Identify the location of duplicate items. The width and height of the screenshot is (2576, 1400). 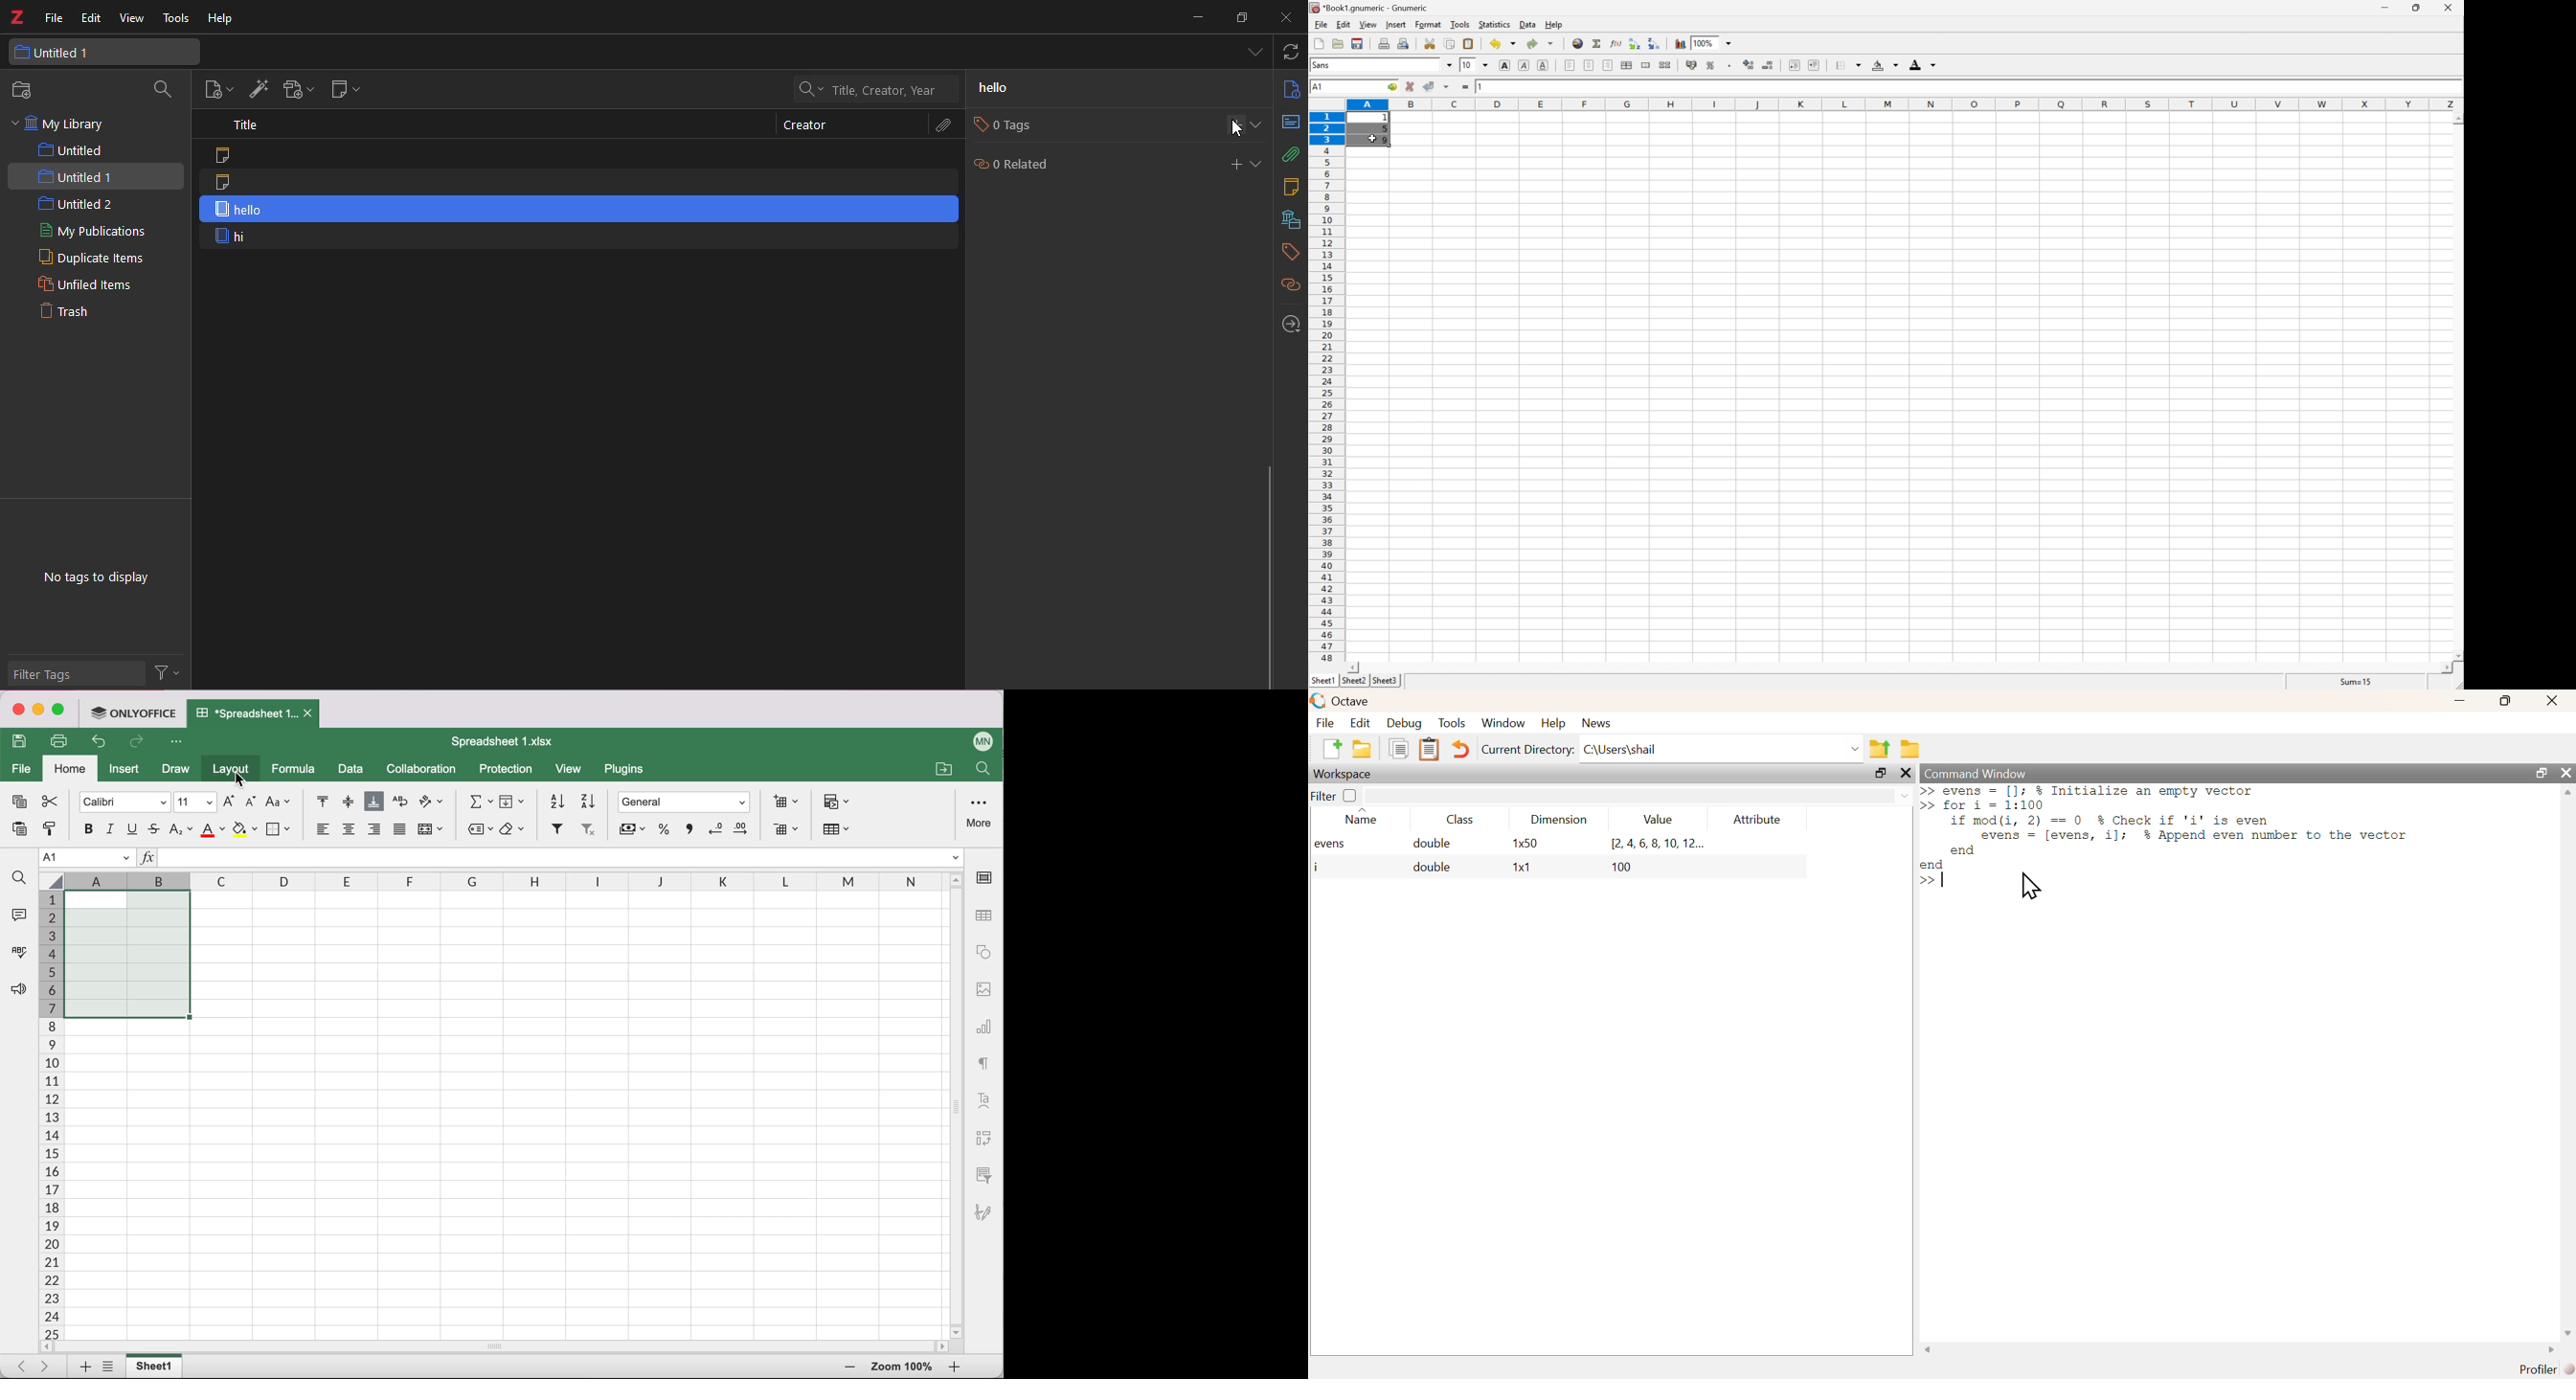
(87, 259).